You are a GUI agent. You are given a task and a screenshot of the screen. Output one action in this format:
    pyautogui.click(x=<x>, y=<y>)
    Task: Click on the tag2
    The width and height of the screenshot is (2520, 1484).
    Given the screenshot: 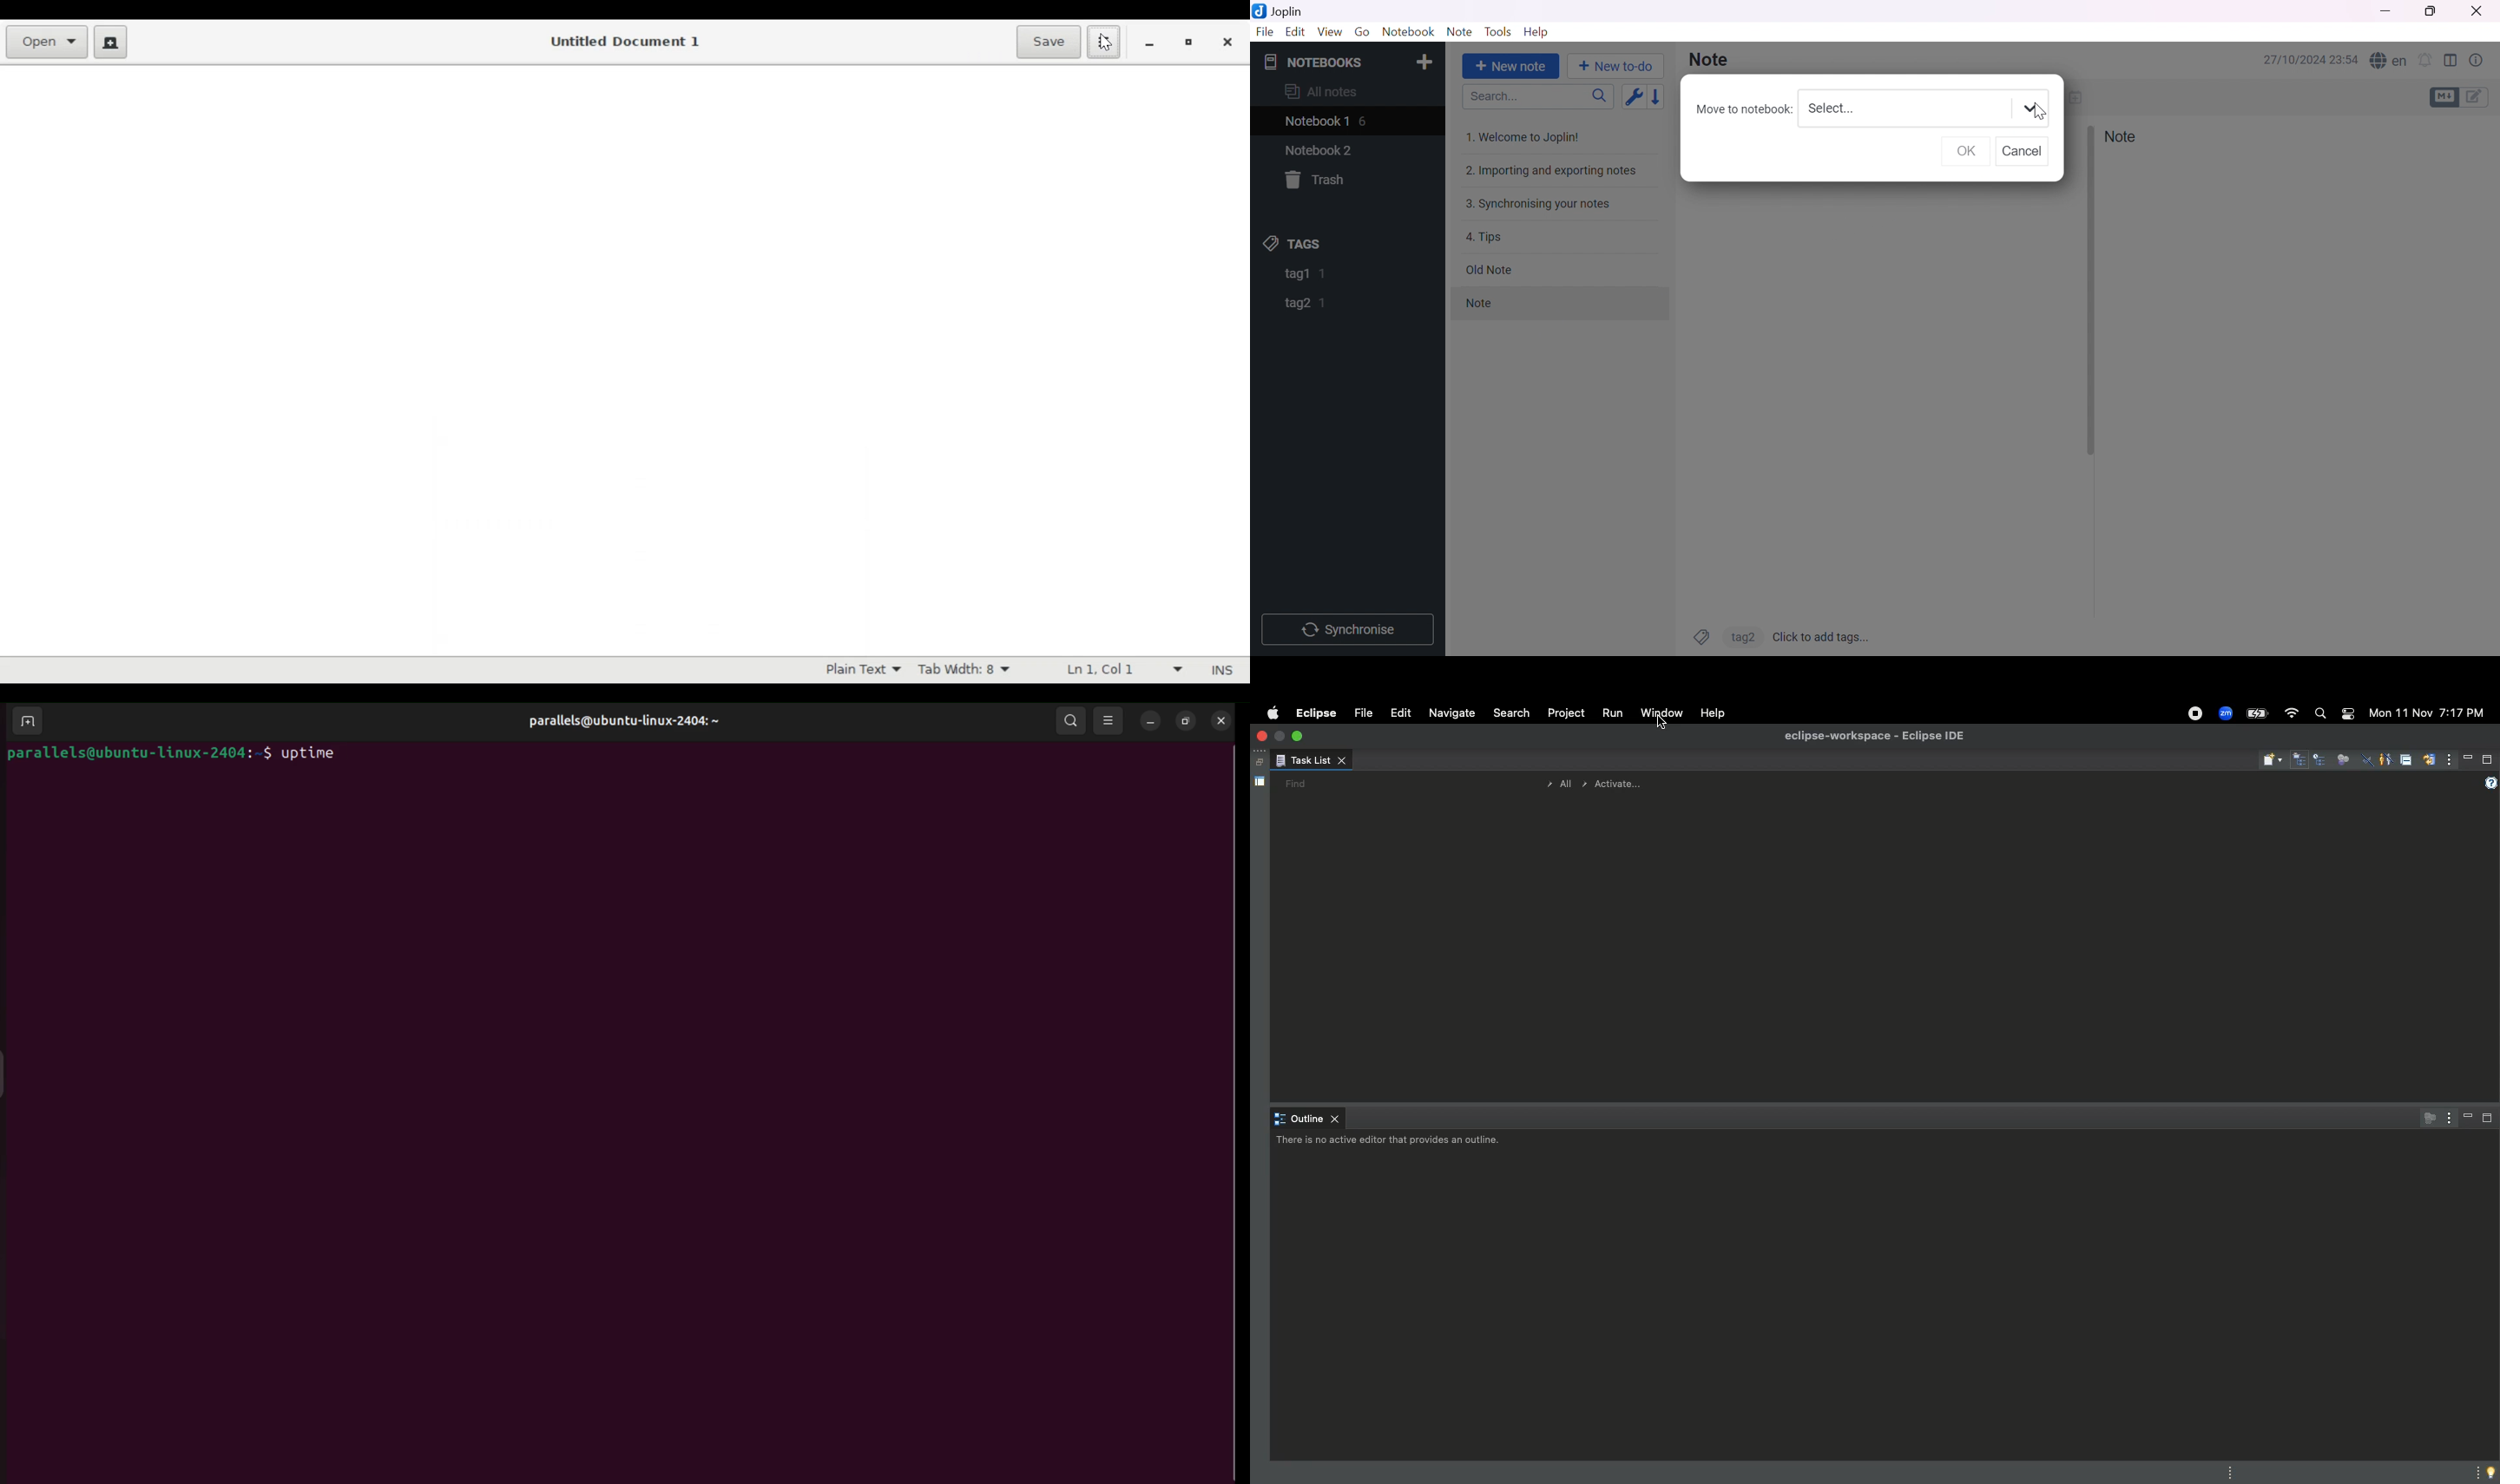 What is the action you would take?
    pyautogui.click(x=1298, y=303)
    